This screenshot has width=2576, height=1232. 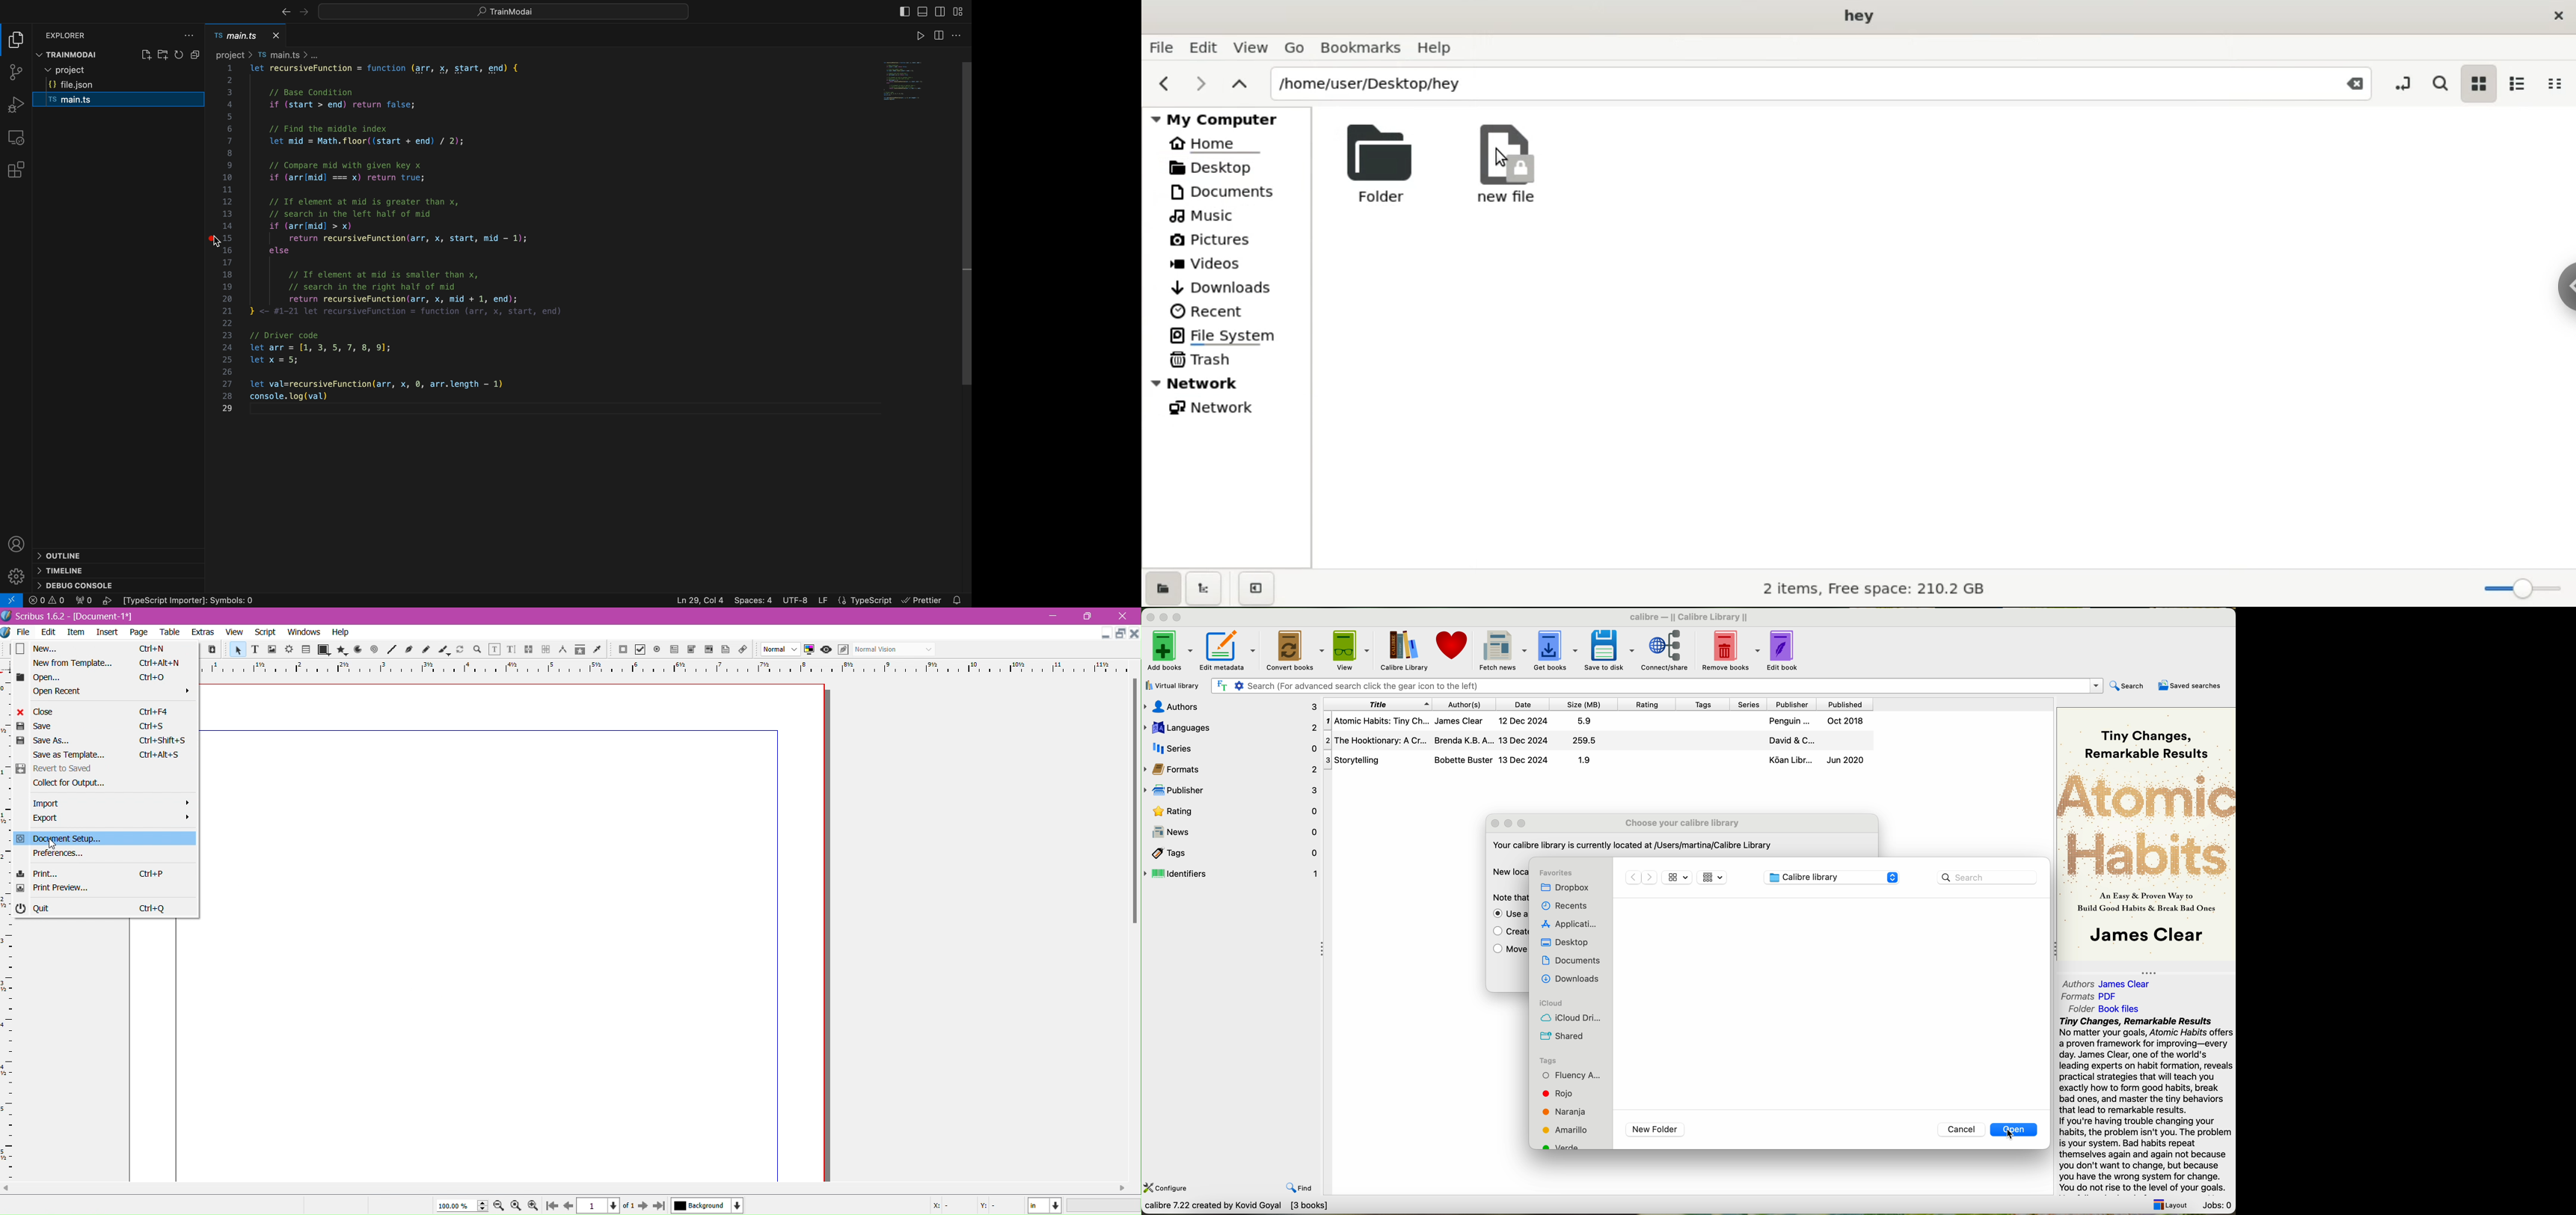 What do you see at coordinates (42, 740) in the screenshot?
I see `save as` at bounding box center [42, 740].